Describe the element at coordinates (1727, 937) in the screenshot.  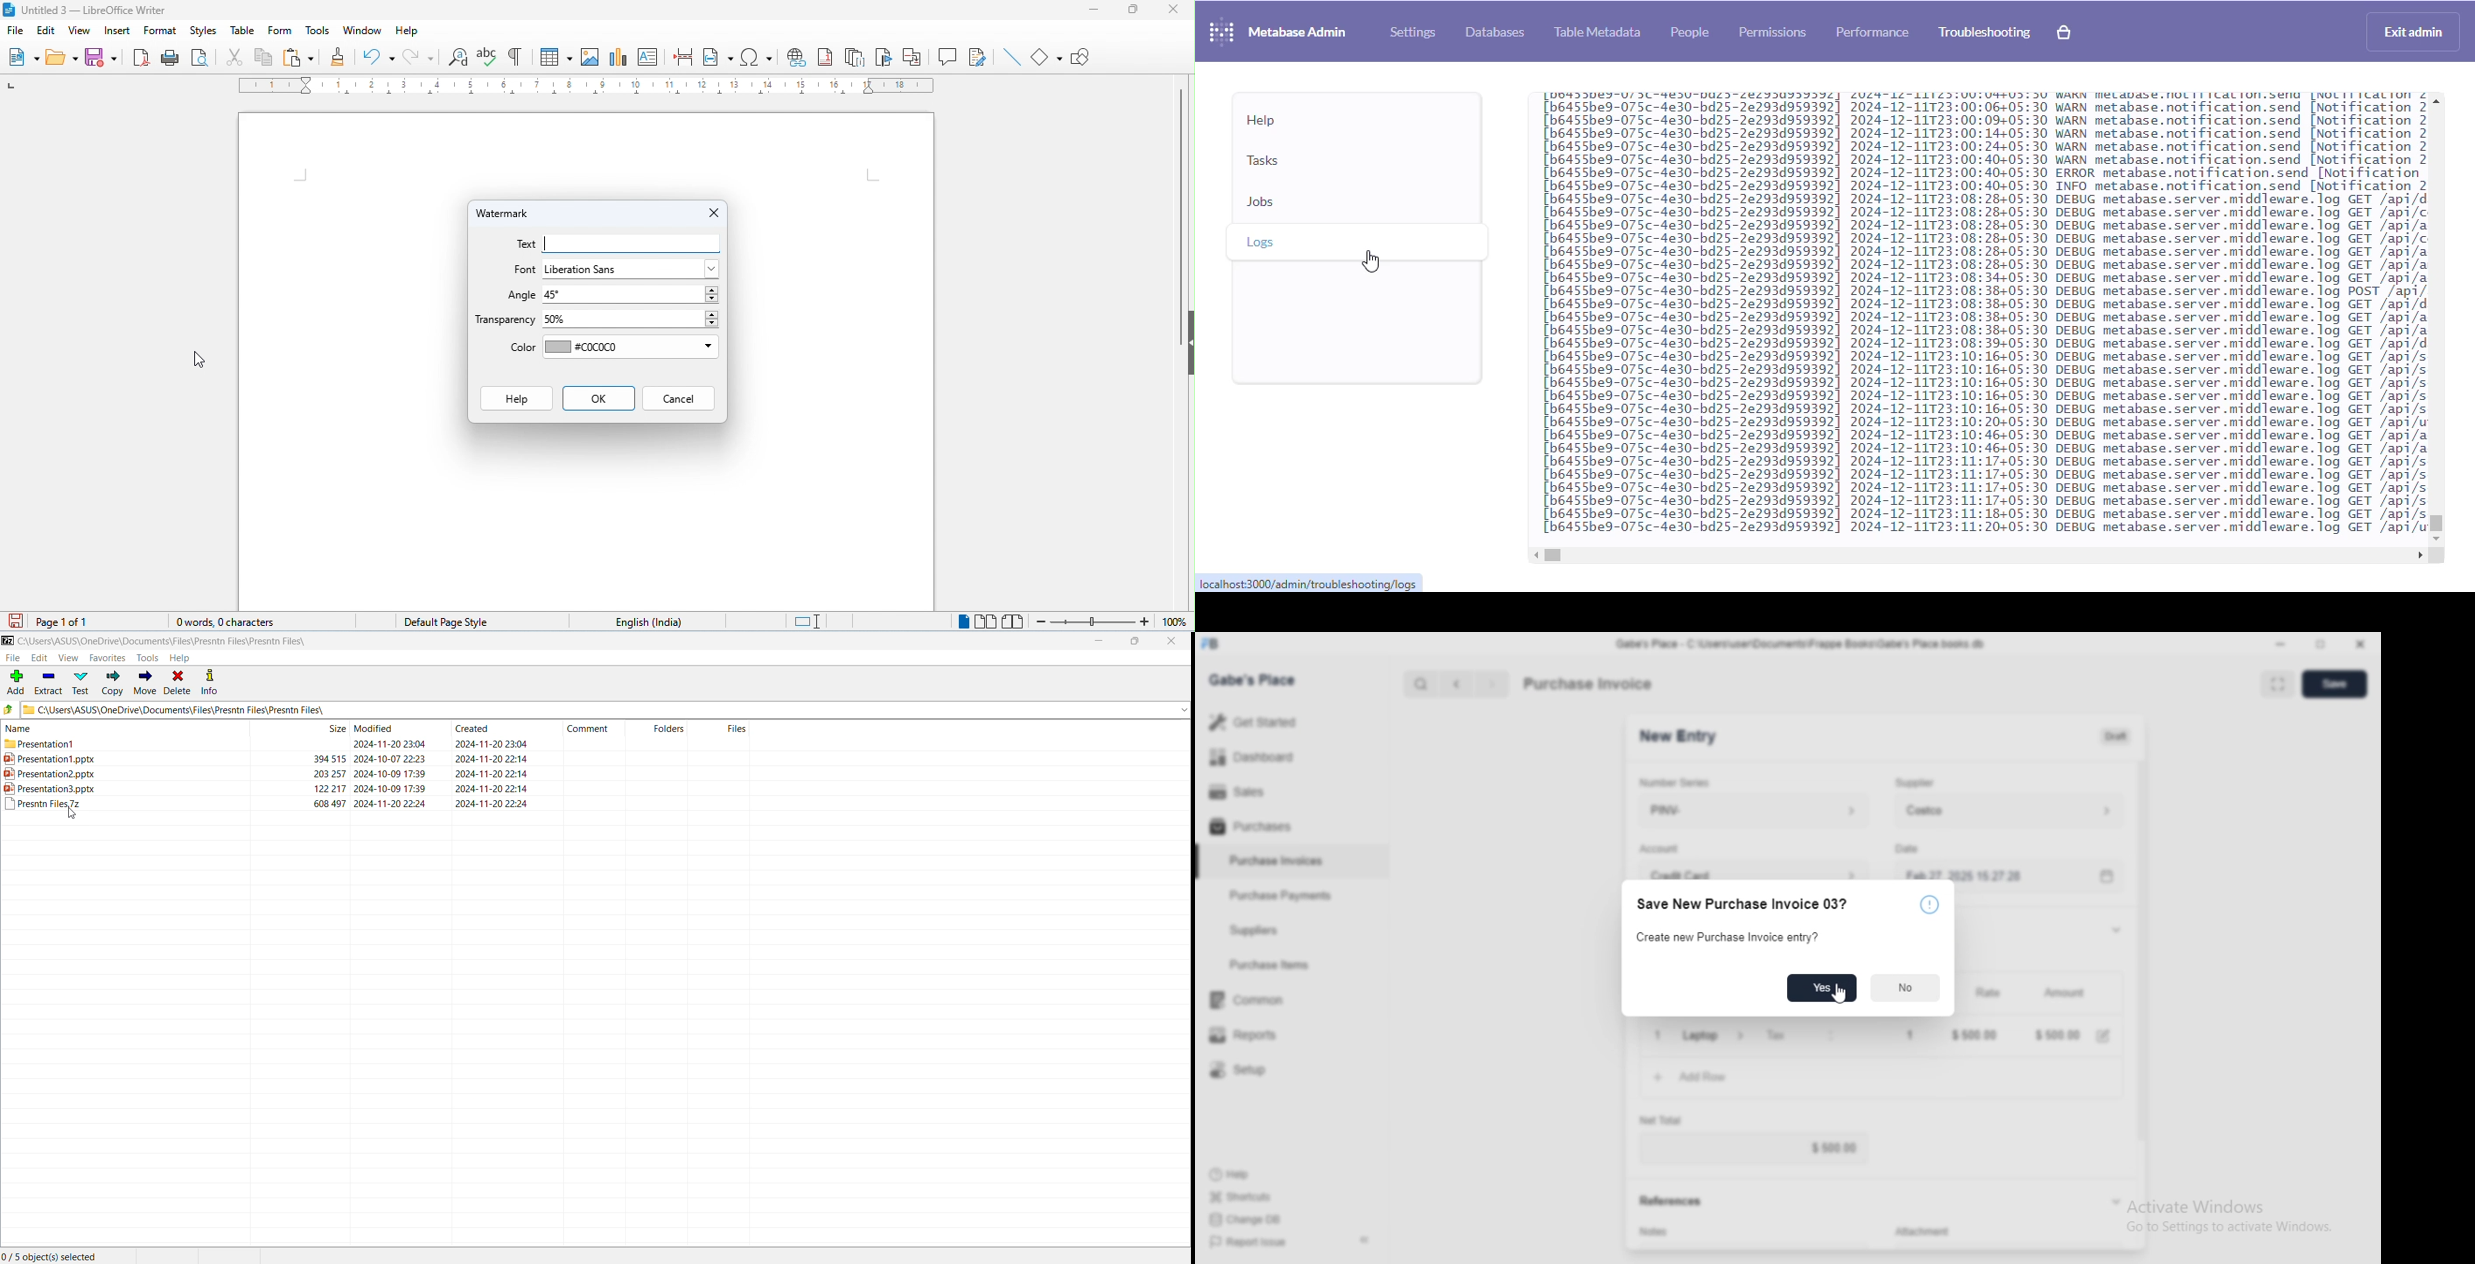
I see `Create new Purchase Invoice entry?` at that location.